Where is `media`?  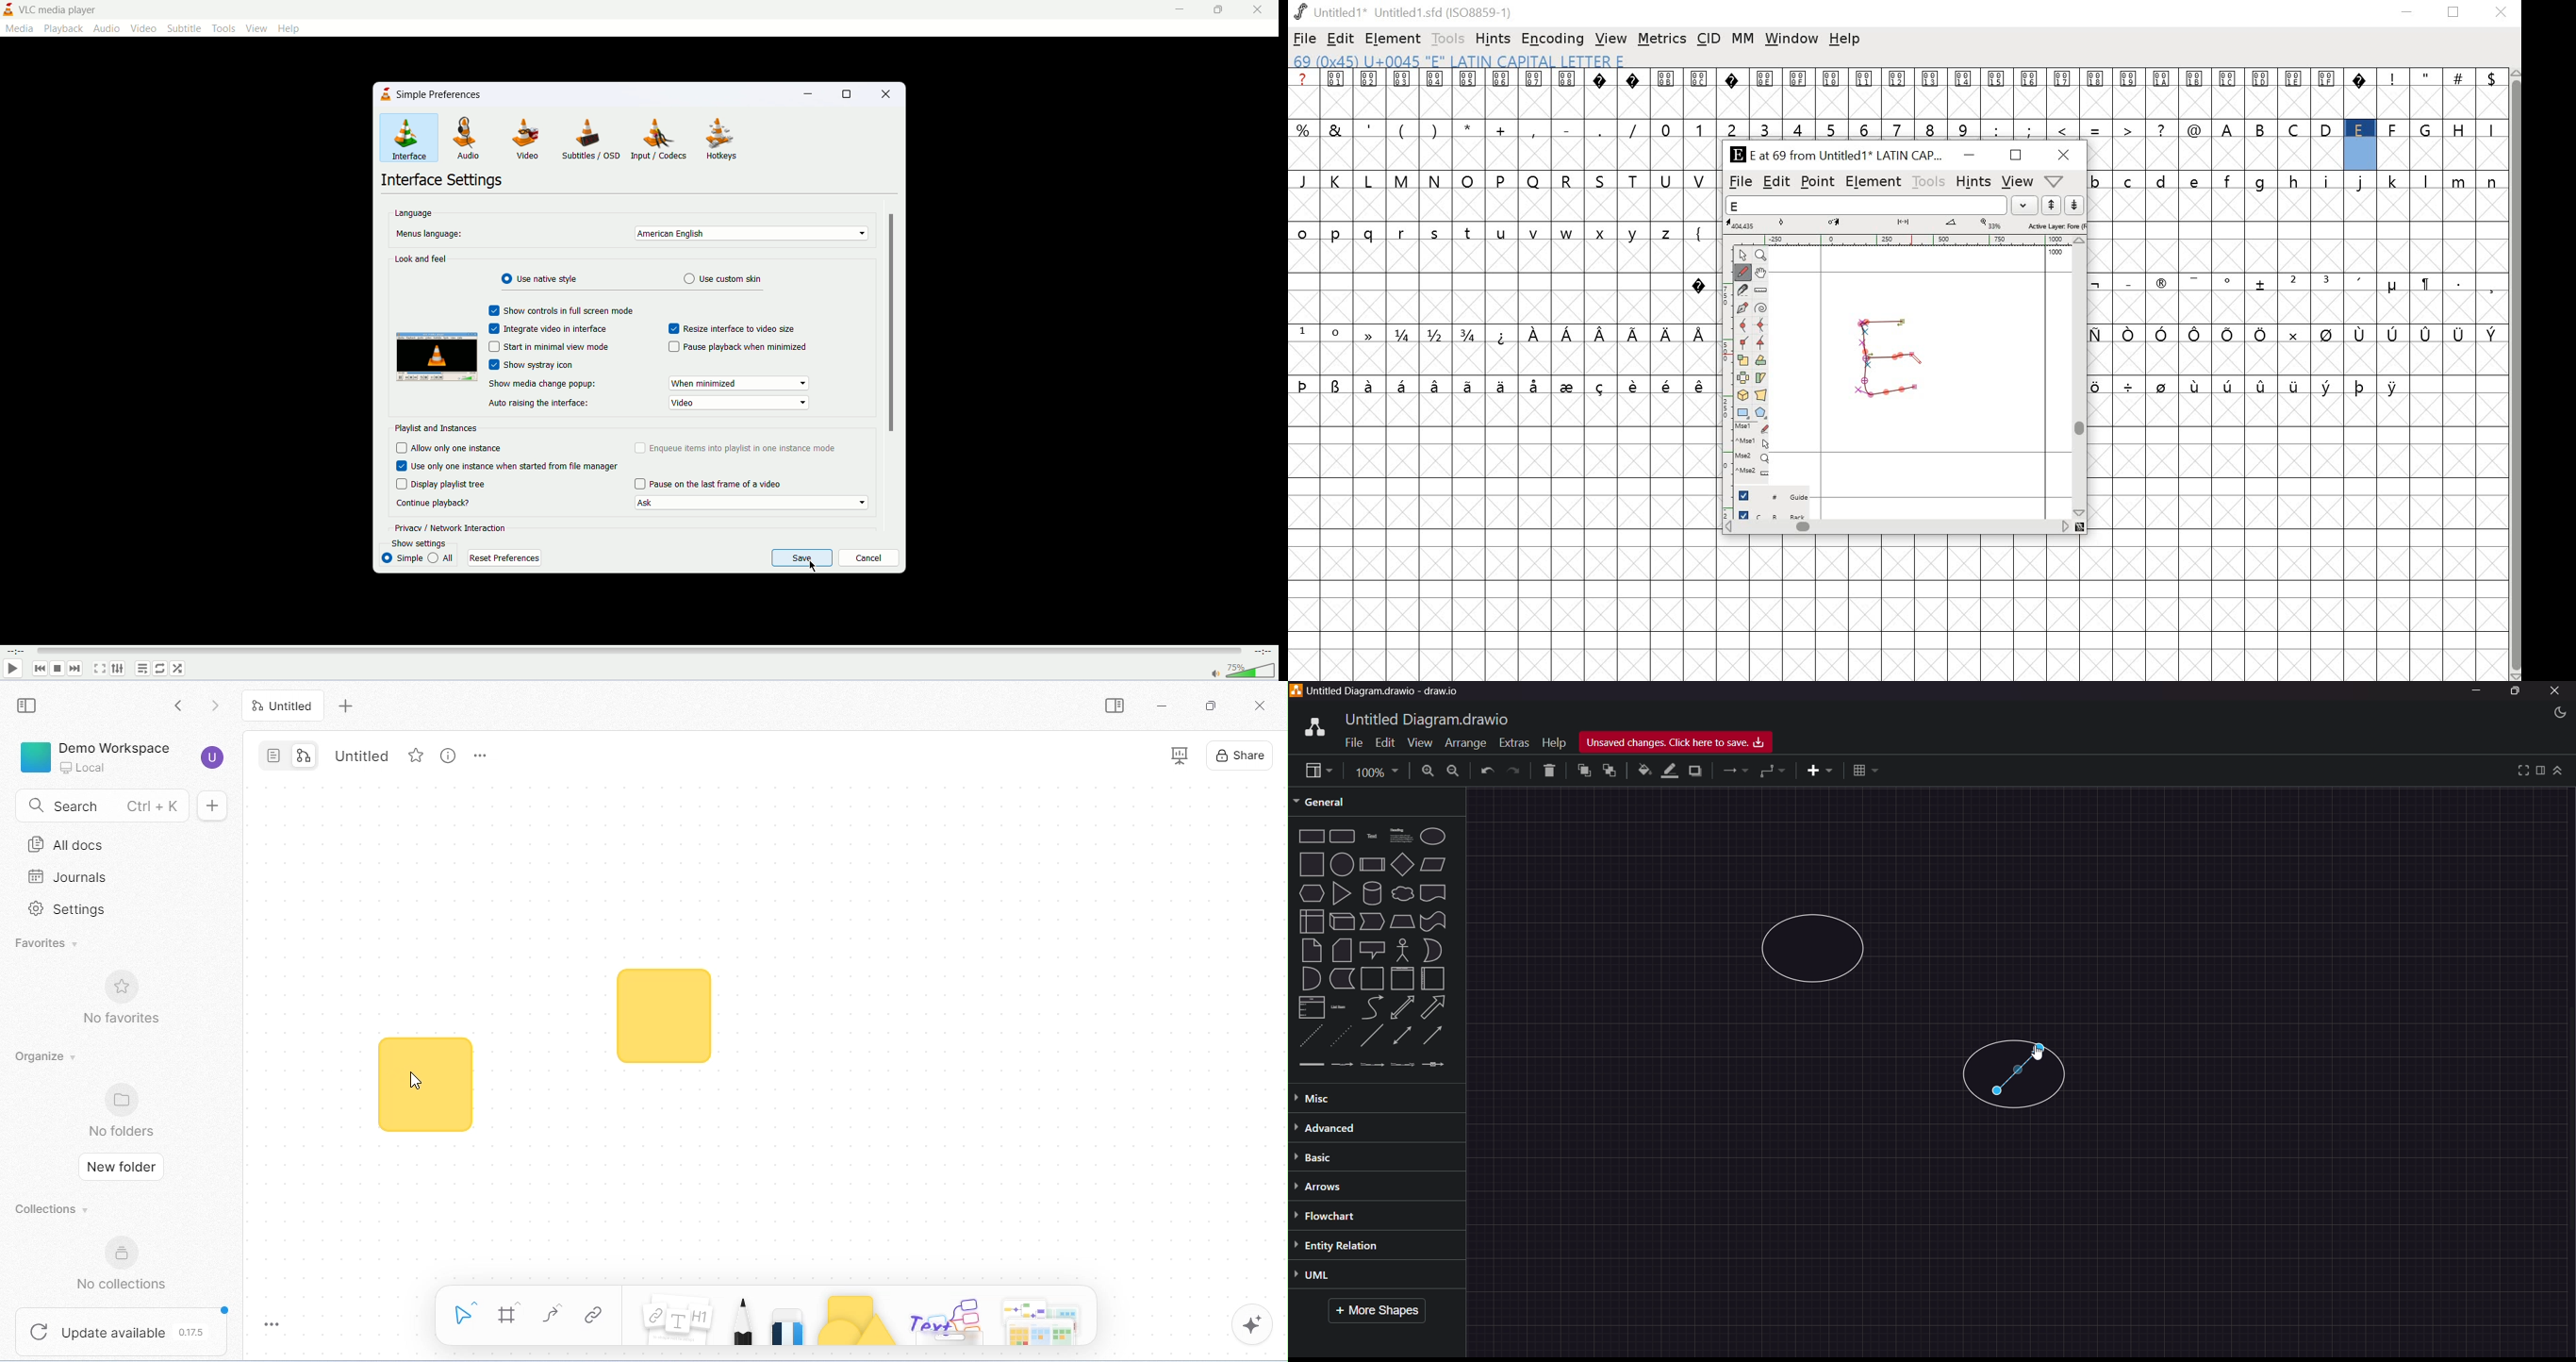 media is located at coordinates (19, 30).